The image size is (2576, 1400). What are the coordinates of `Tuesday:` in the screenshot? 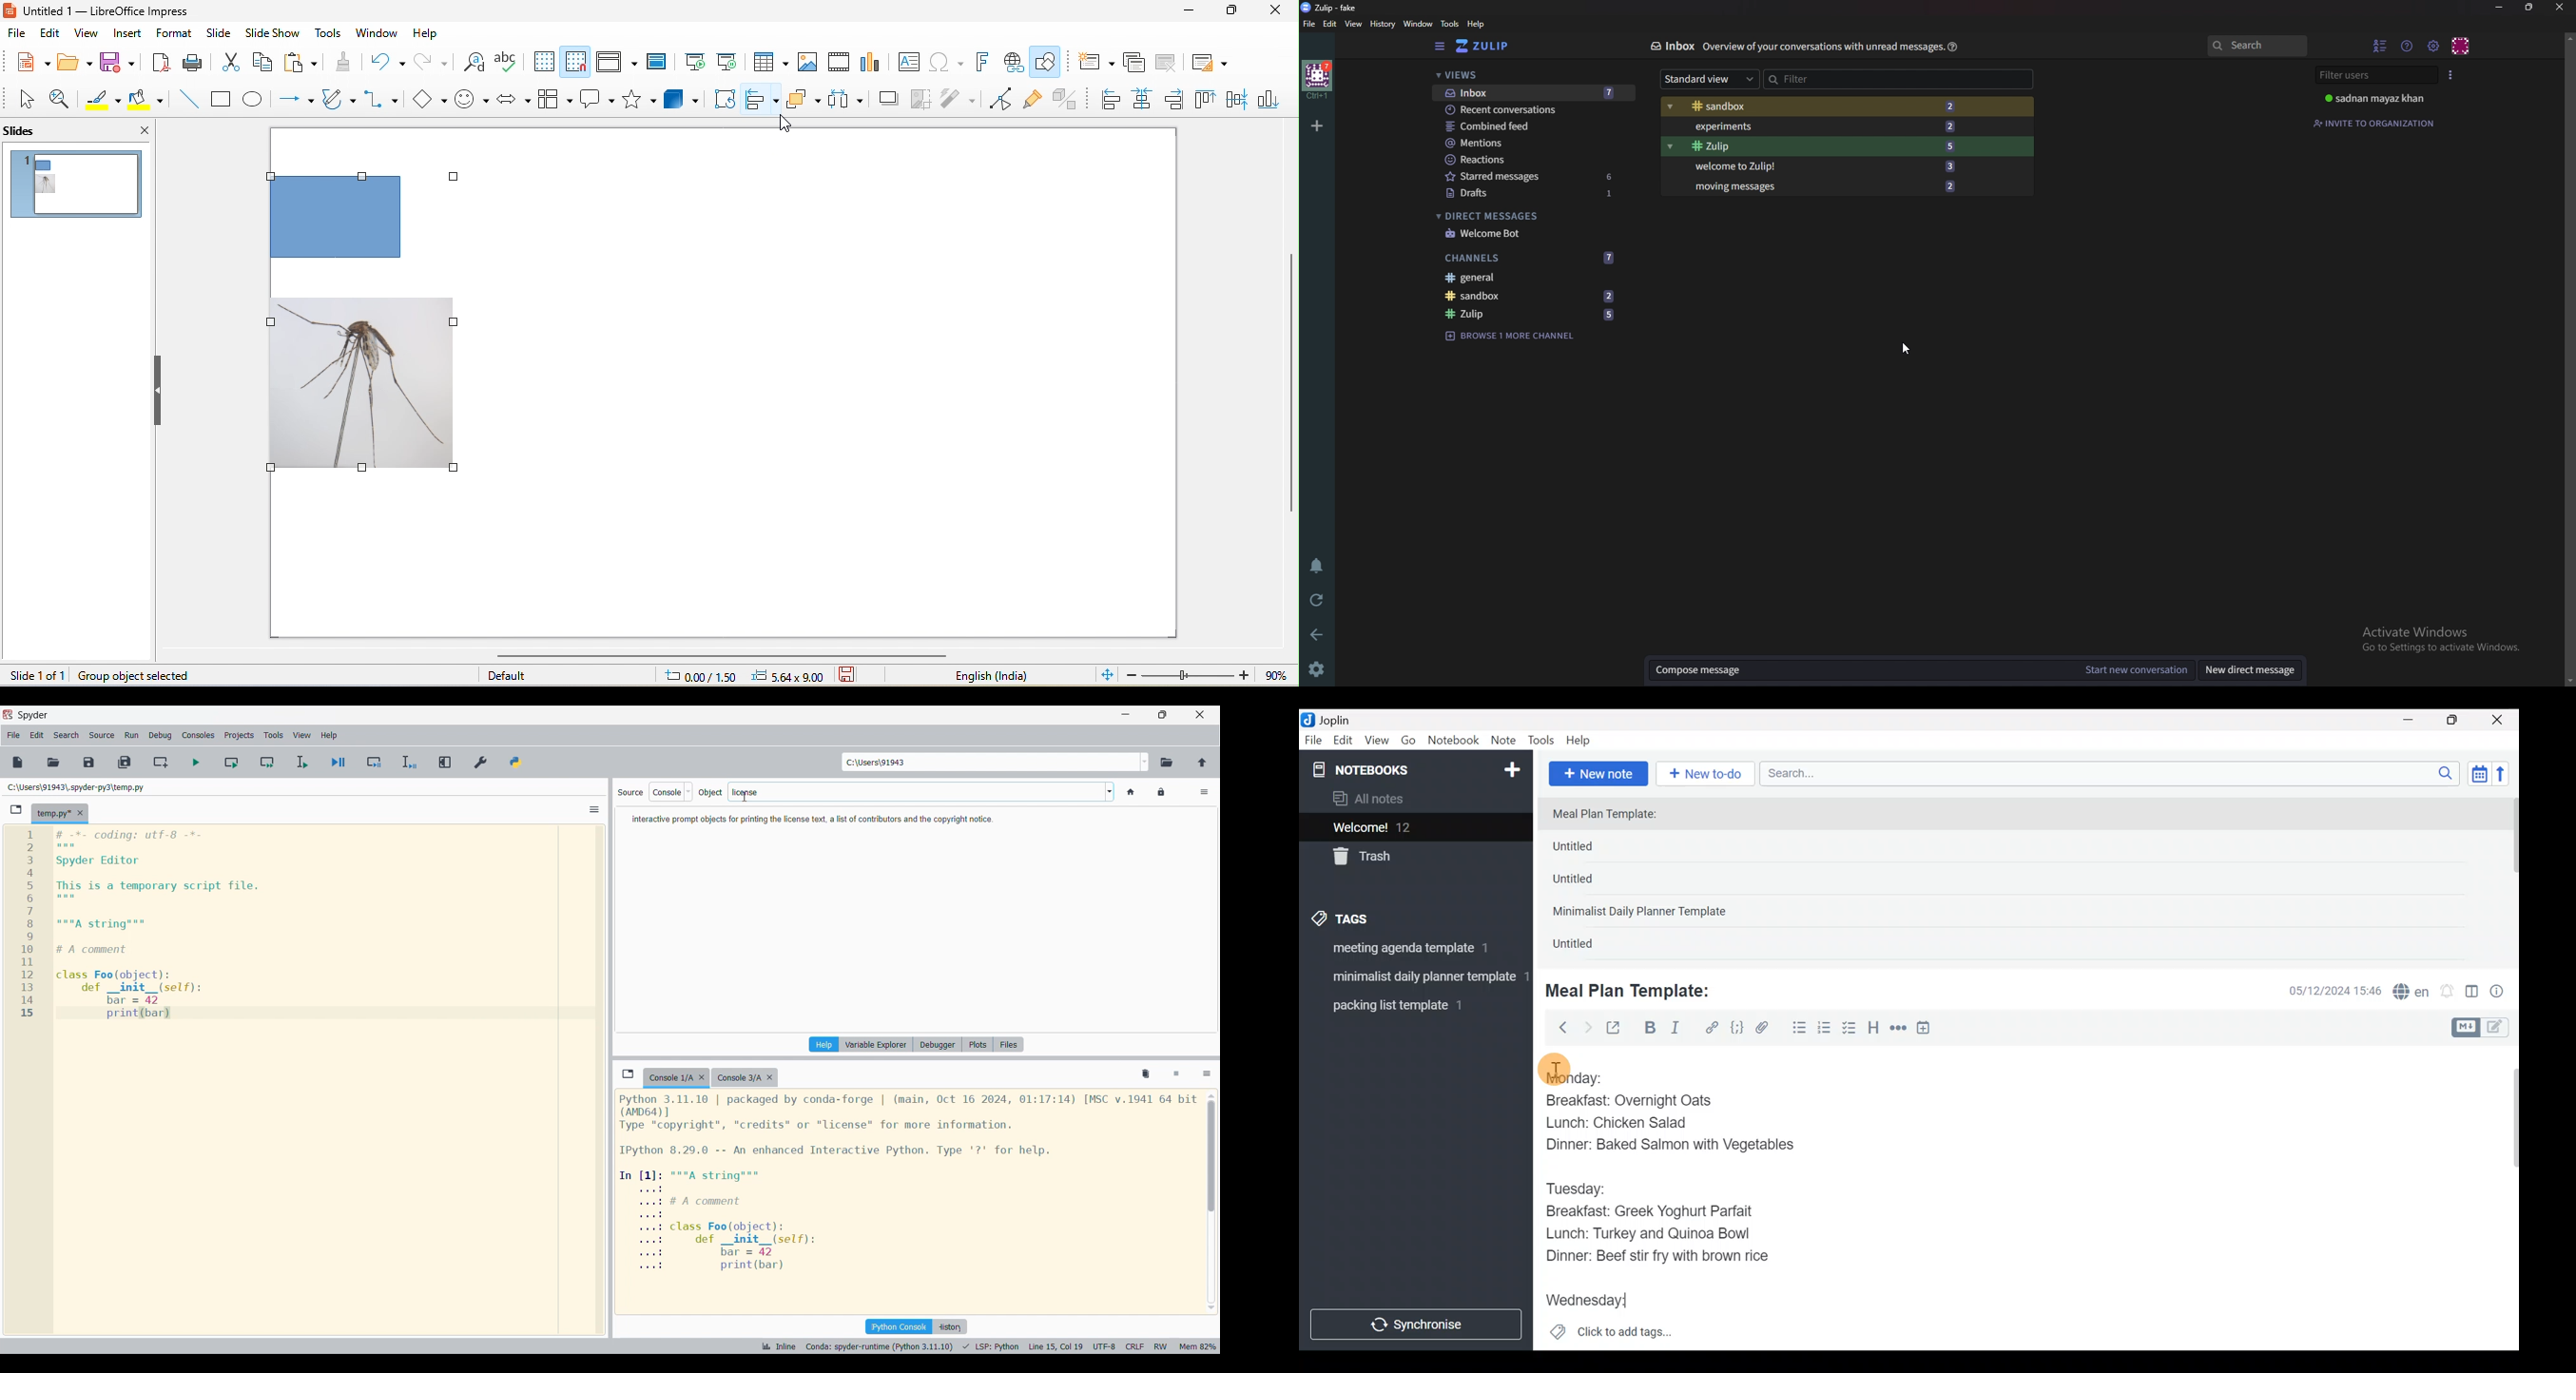 It's located at (1580, 1186).